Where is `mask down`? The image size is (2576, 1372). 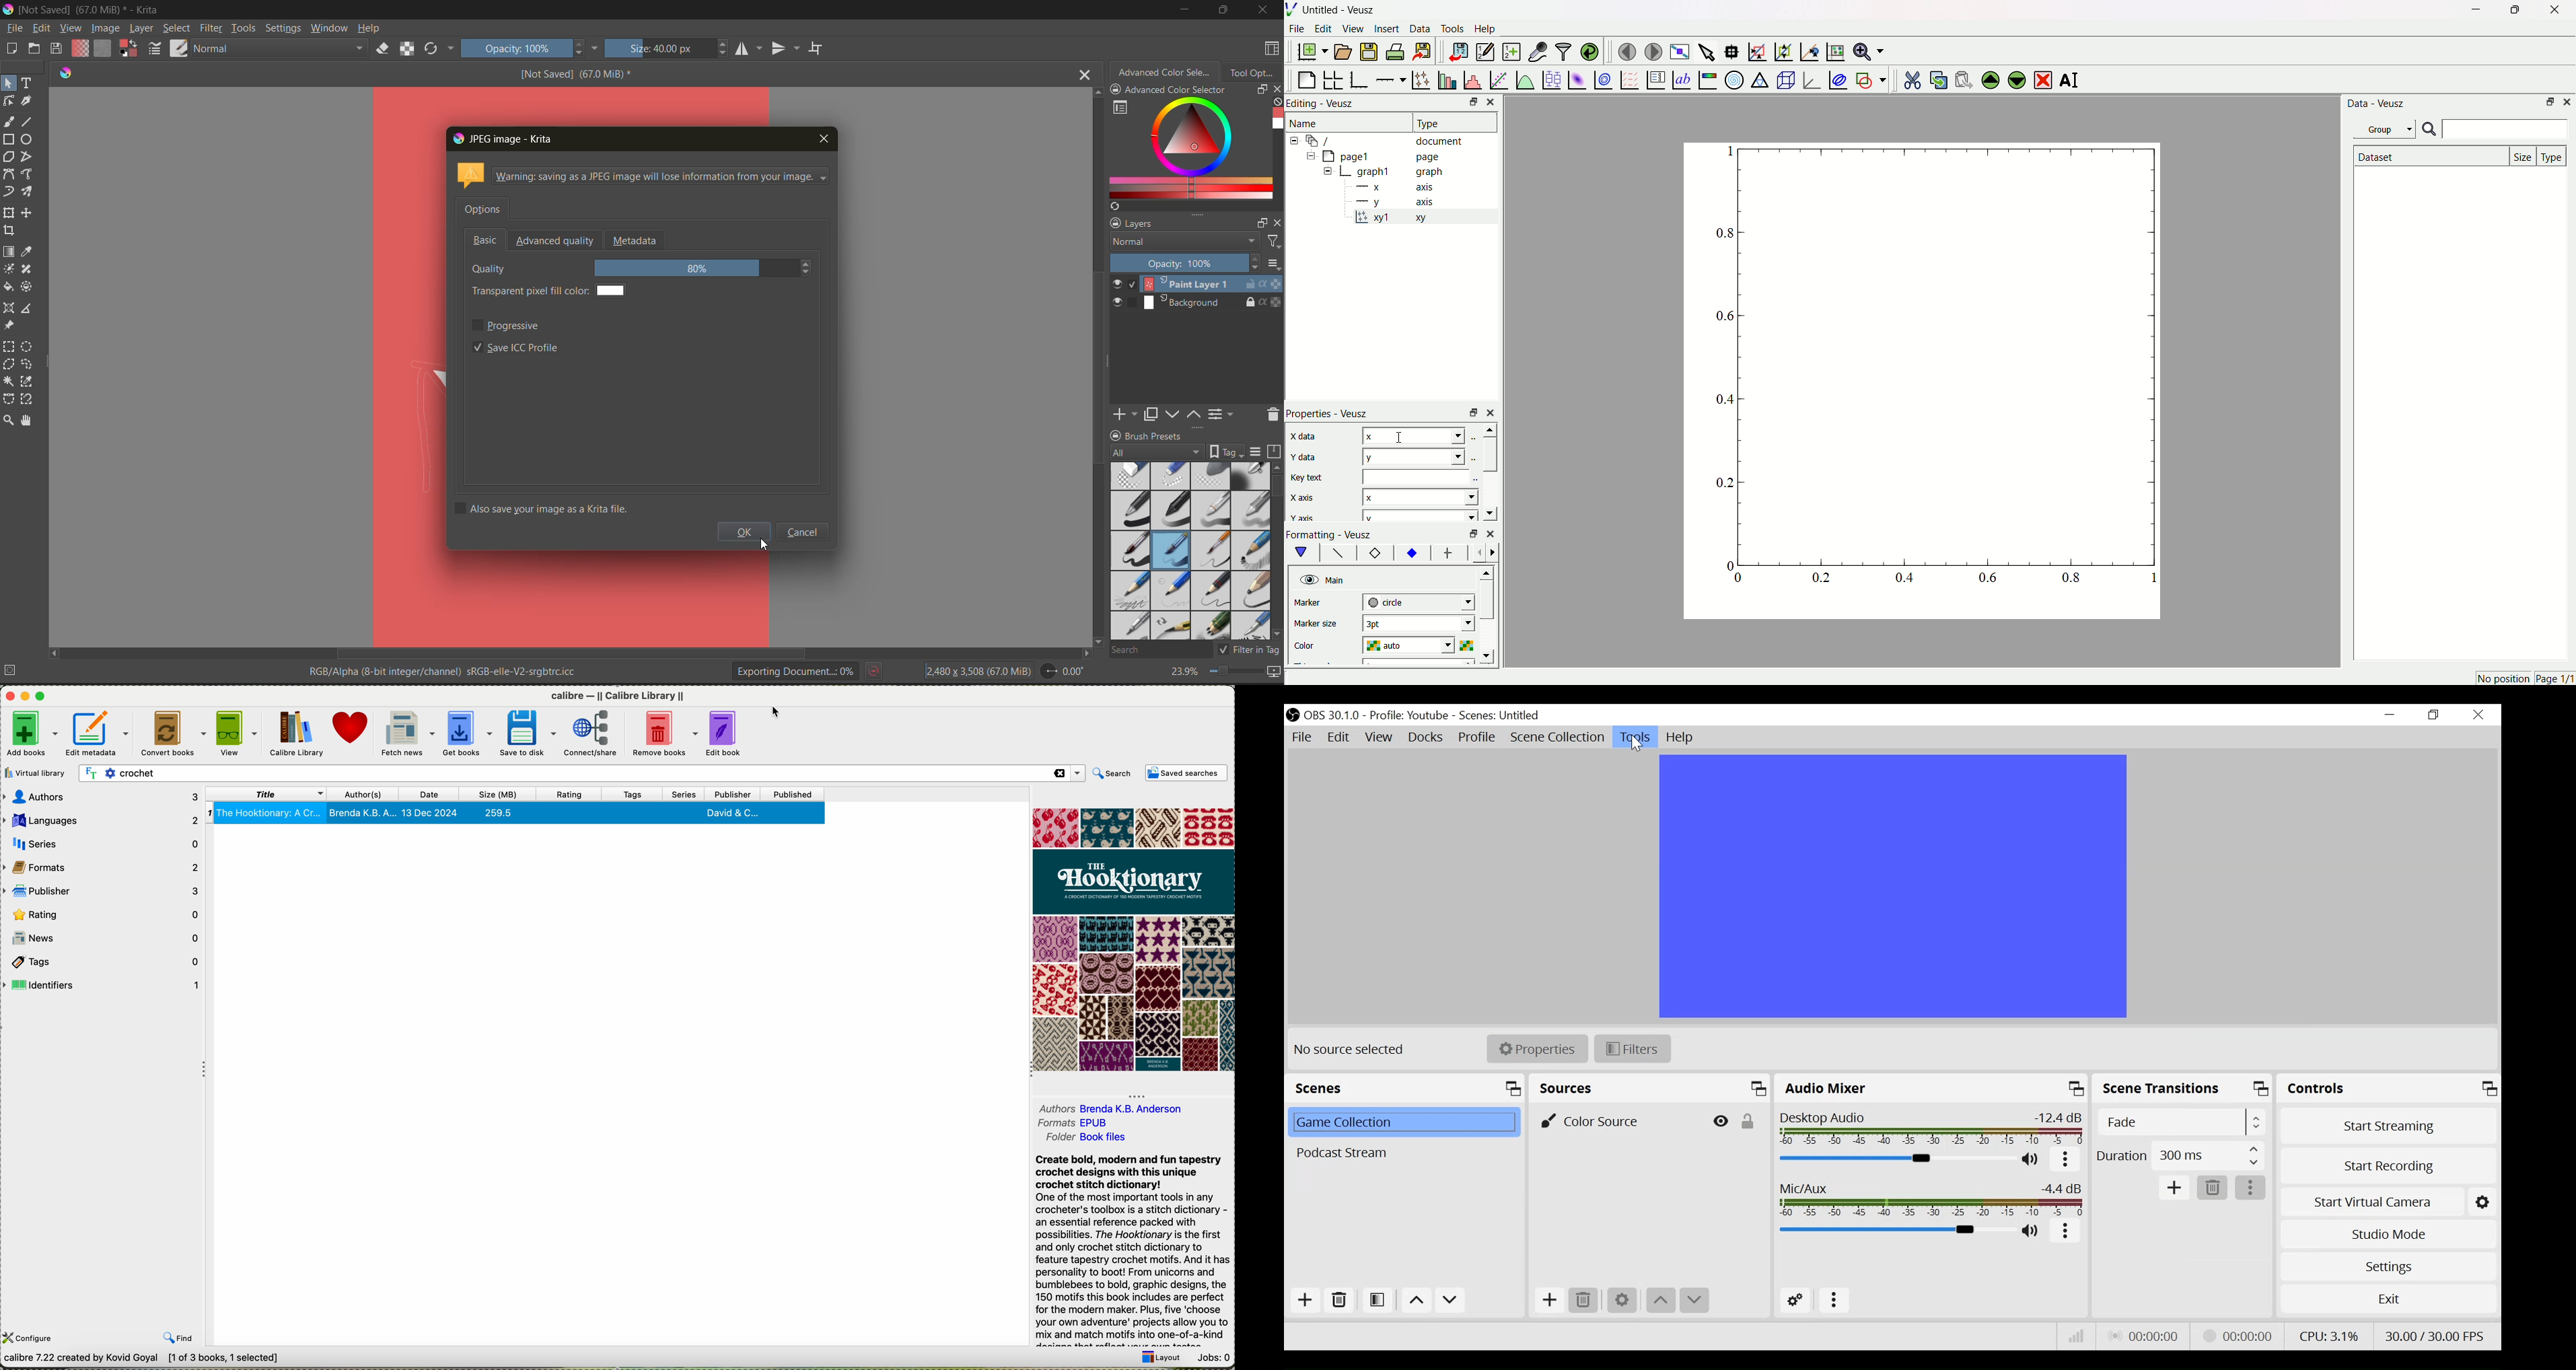 mask down is located at coordinates (1175, 414).